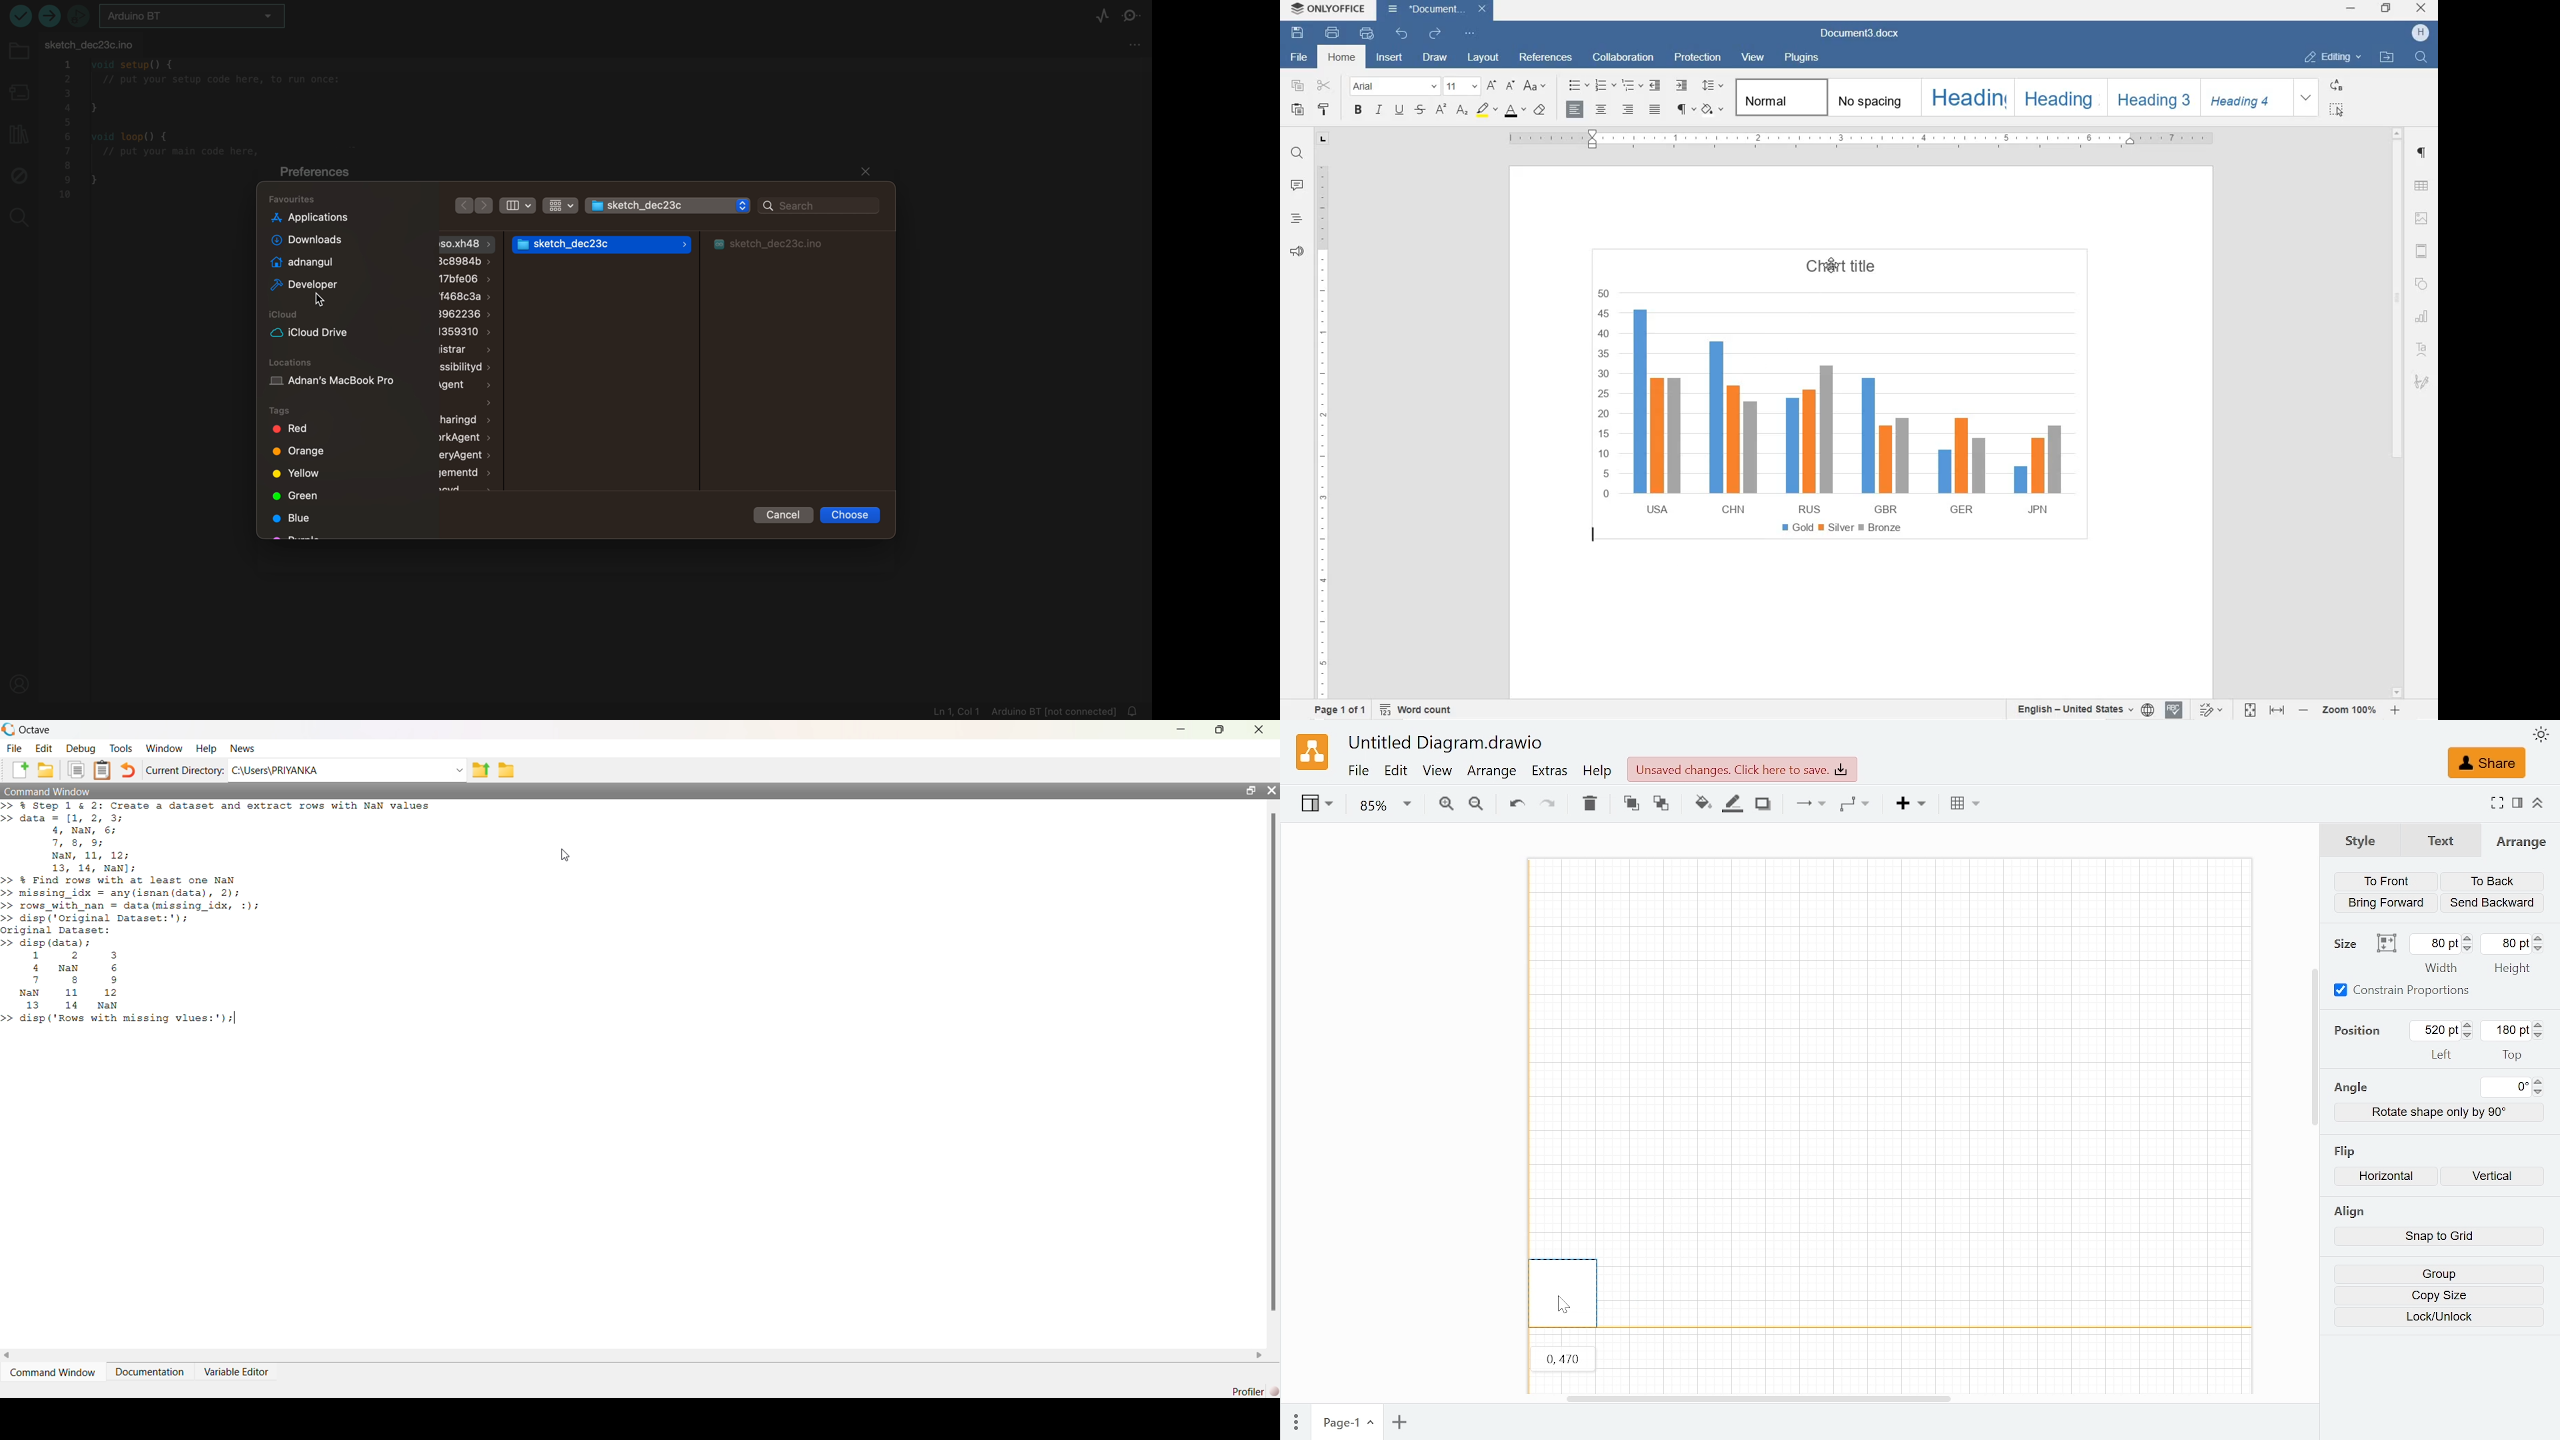  What do you see at coordinates (1220, 729) in the screenshot?
I see `maximize` at bounding box center [1220, 729].